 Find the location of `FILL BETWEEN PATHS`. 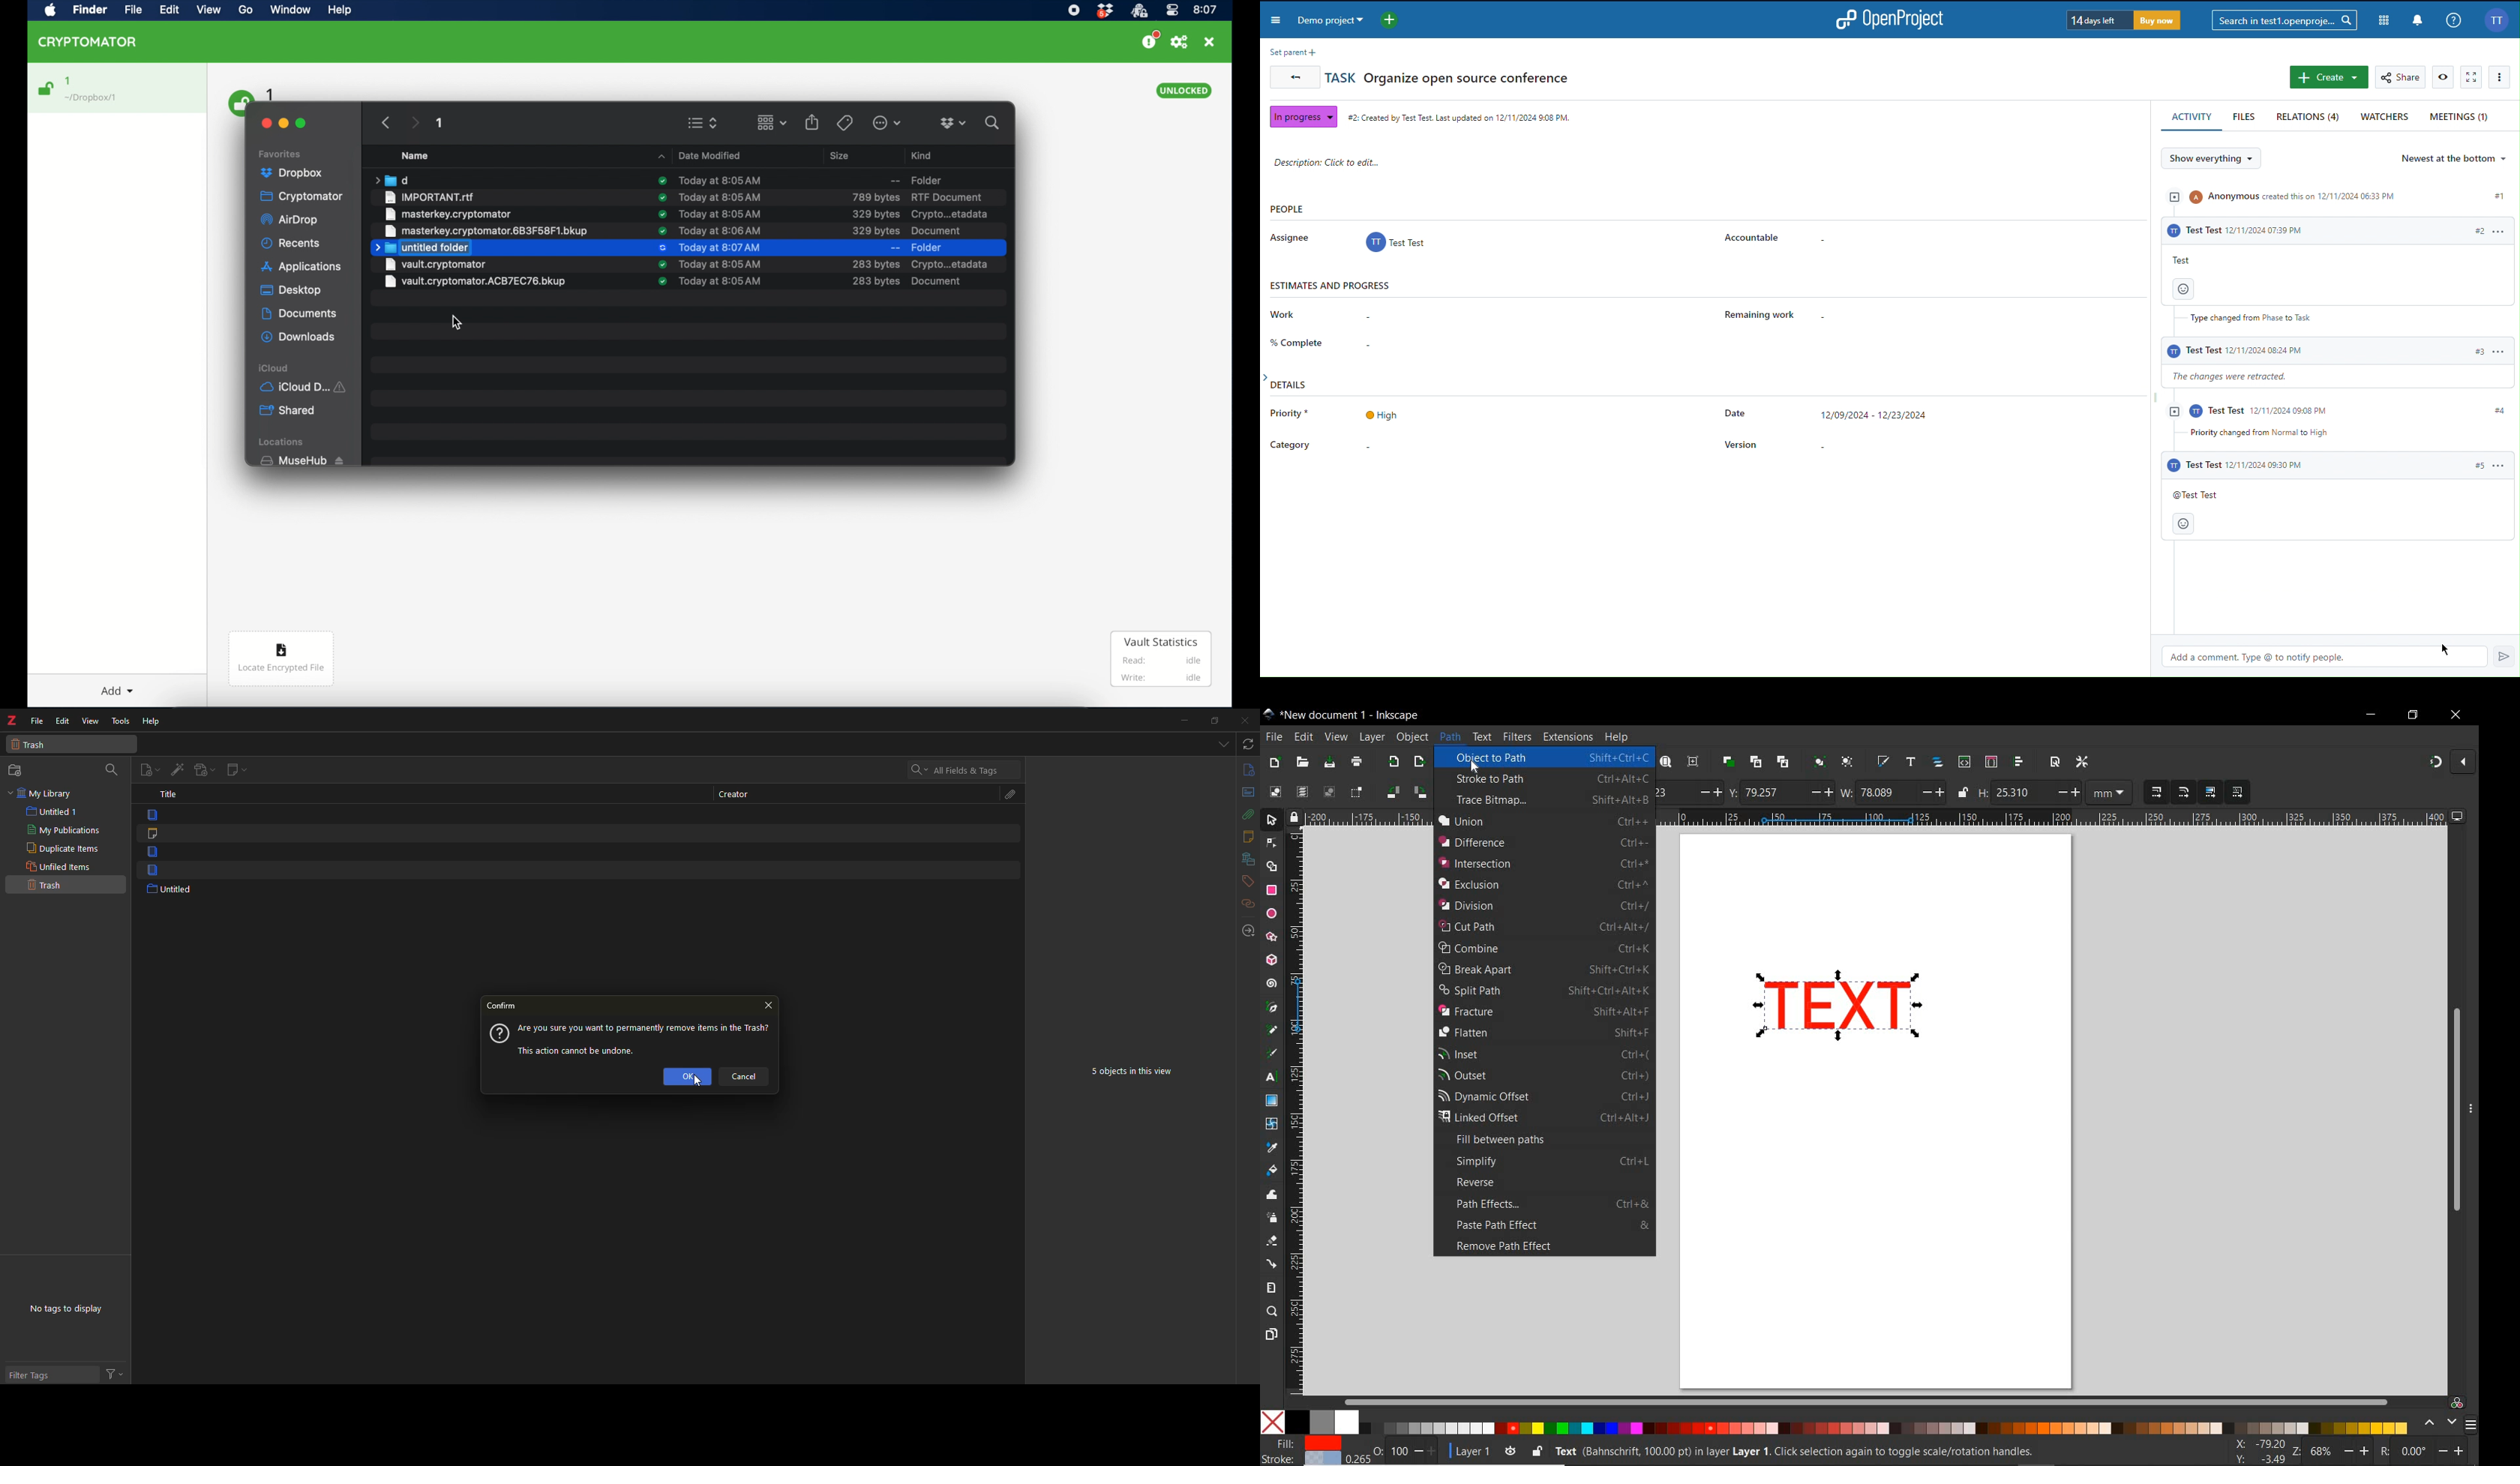

FILL BETWEEN PATHS is located at coordinates (1547, 1142).